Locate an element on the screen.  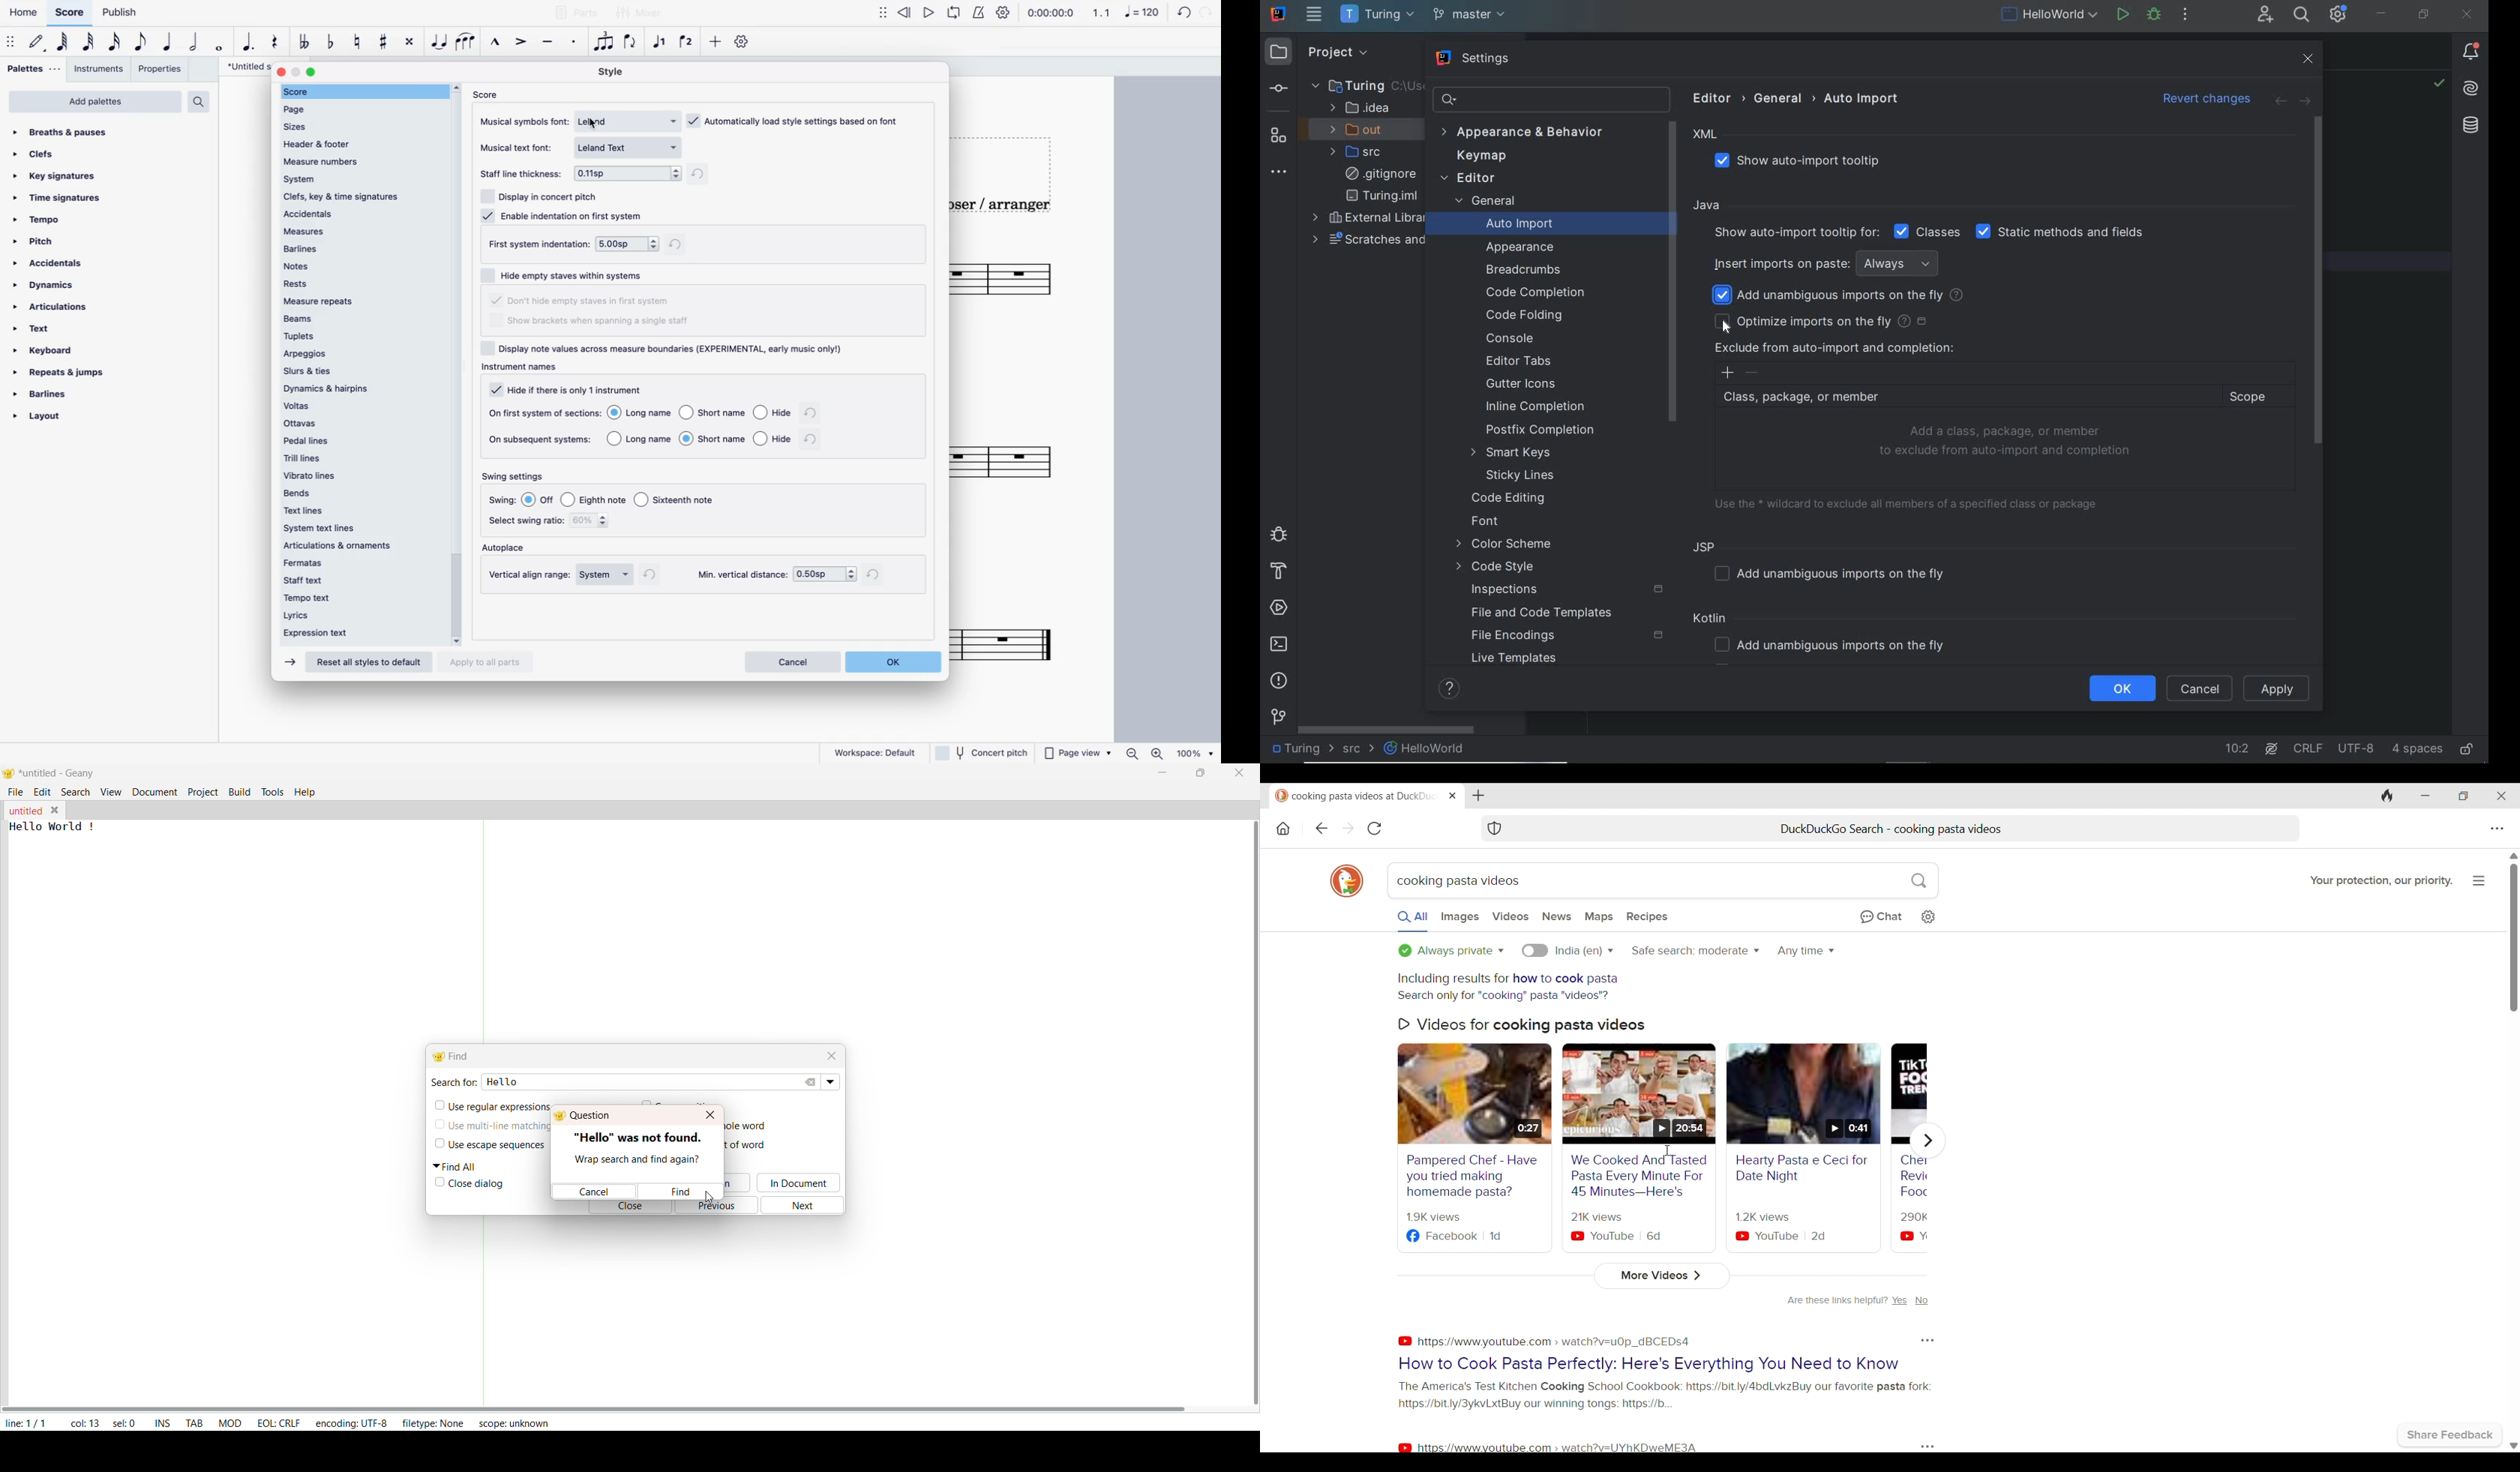
go to line 10:2 is located at coordinates (2237, 749).